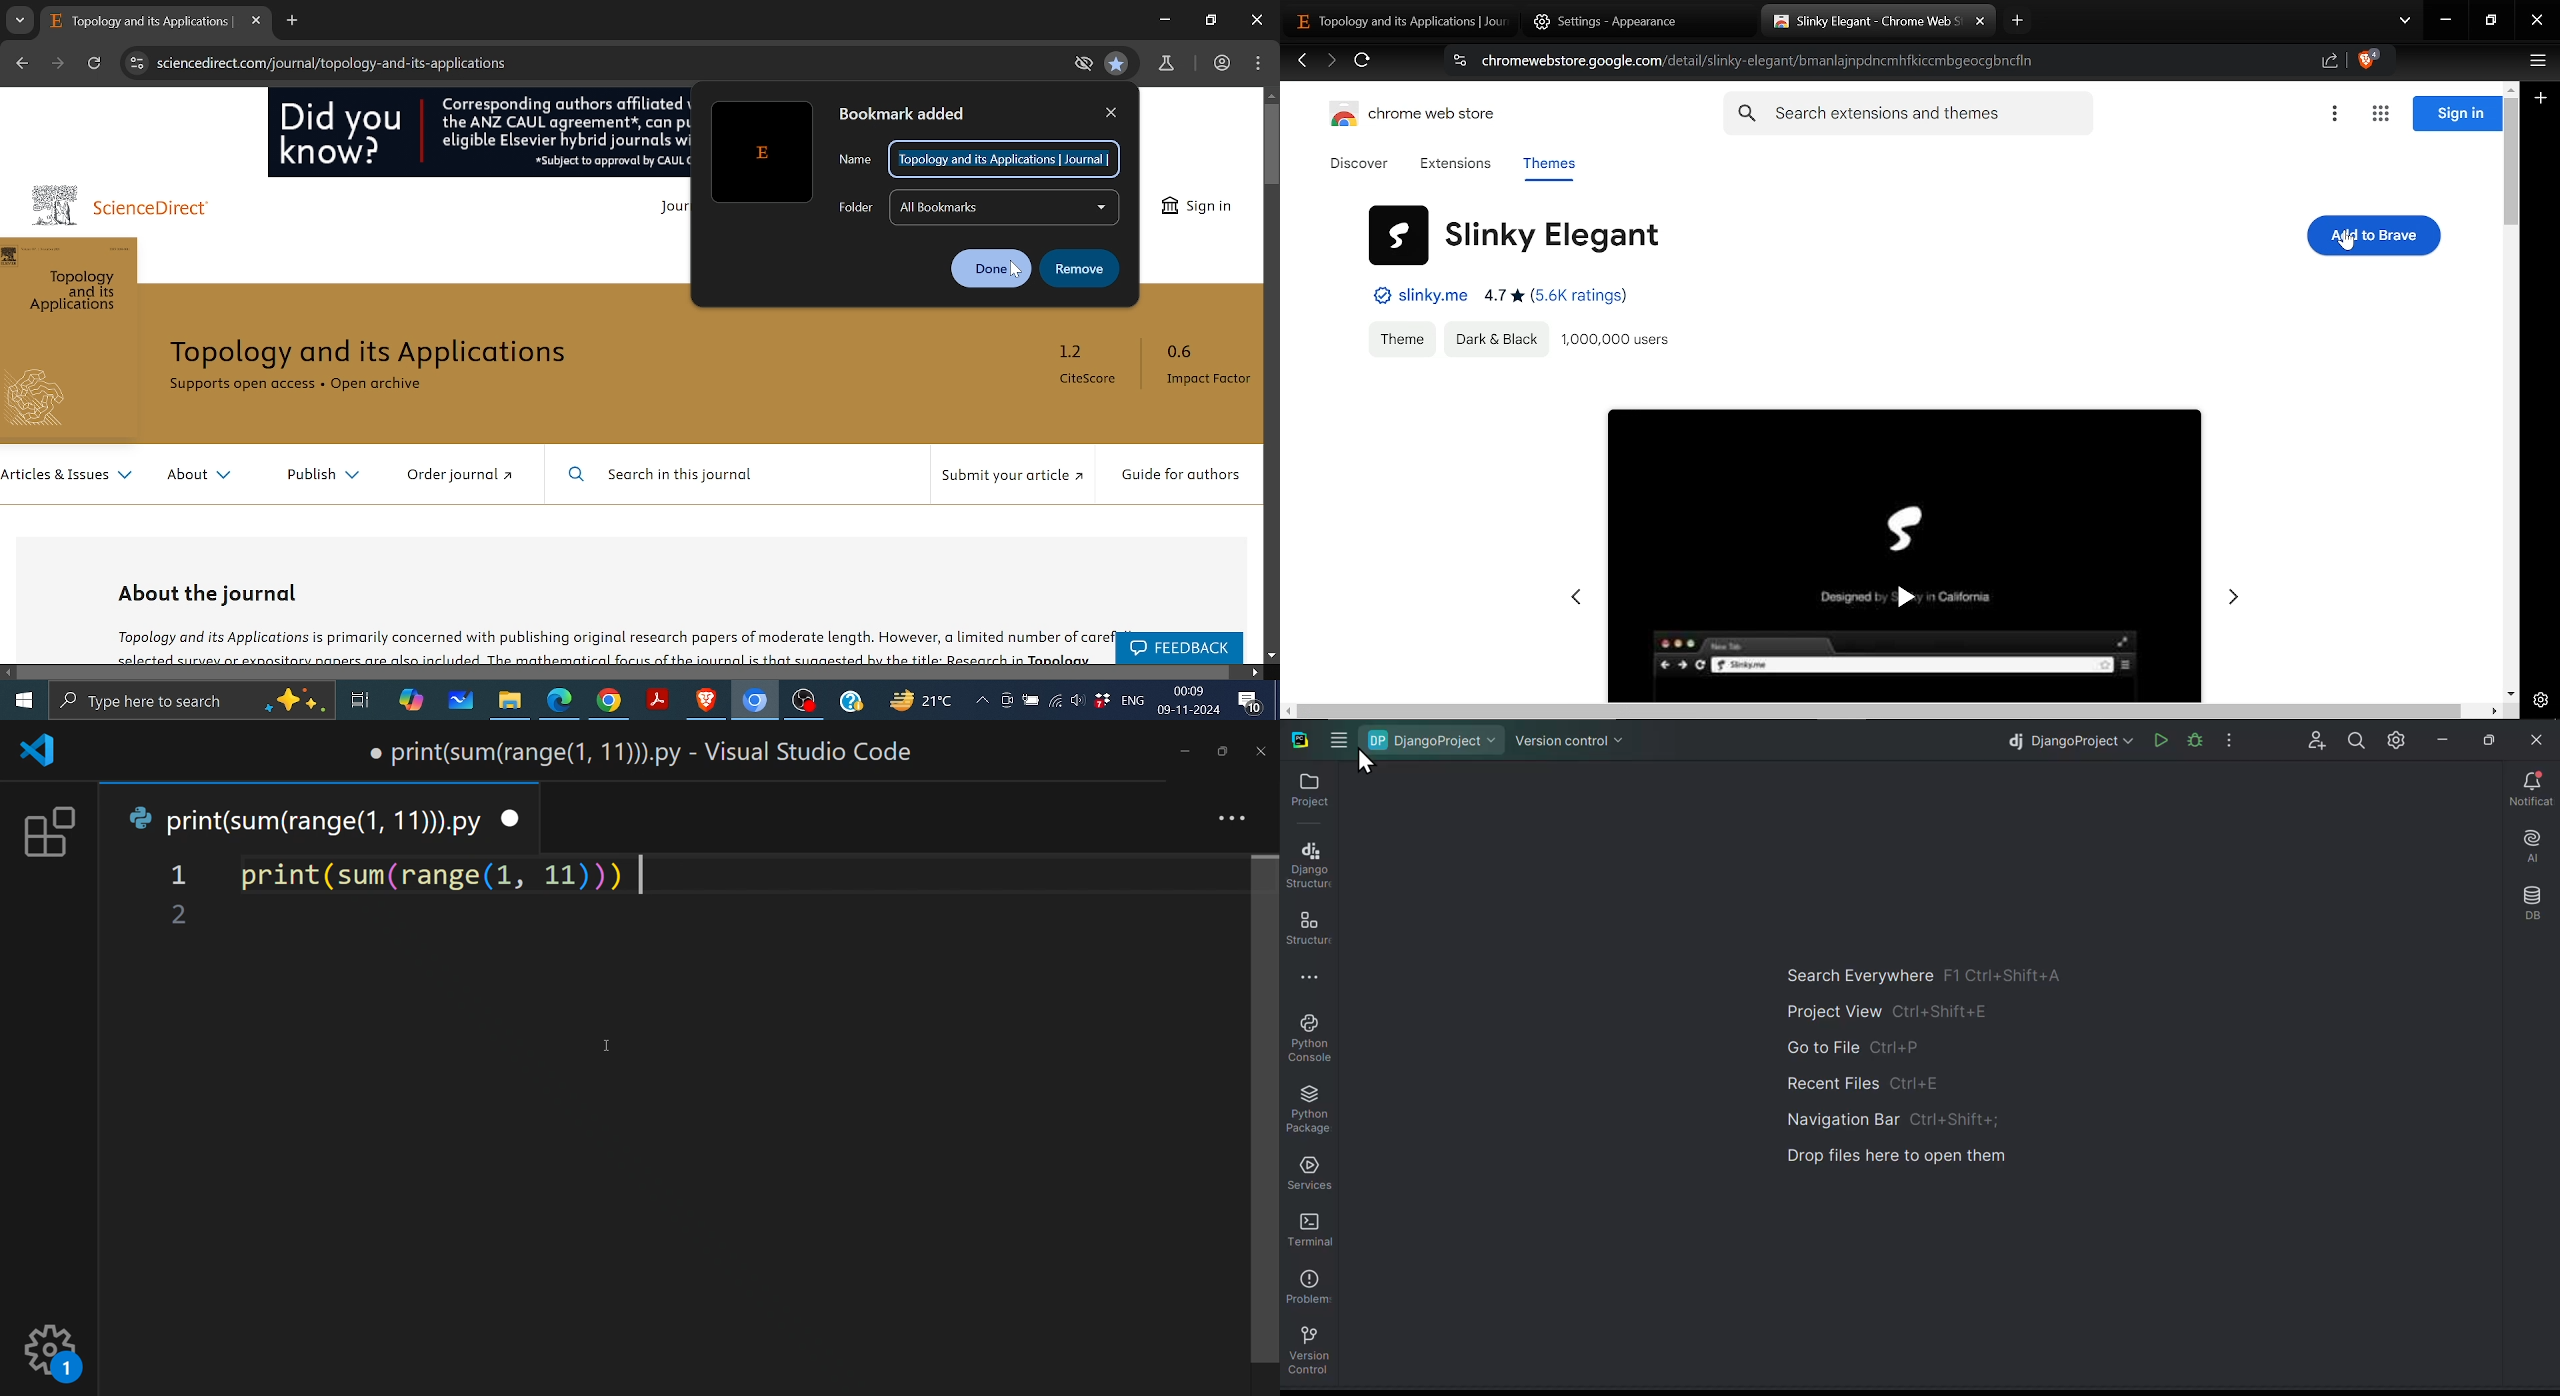  I want to click on all bookmarks, so click(1006, 207).